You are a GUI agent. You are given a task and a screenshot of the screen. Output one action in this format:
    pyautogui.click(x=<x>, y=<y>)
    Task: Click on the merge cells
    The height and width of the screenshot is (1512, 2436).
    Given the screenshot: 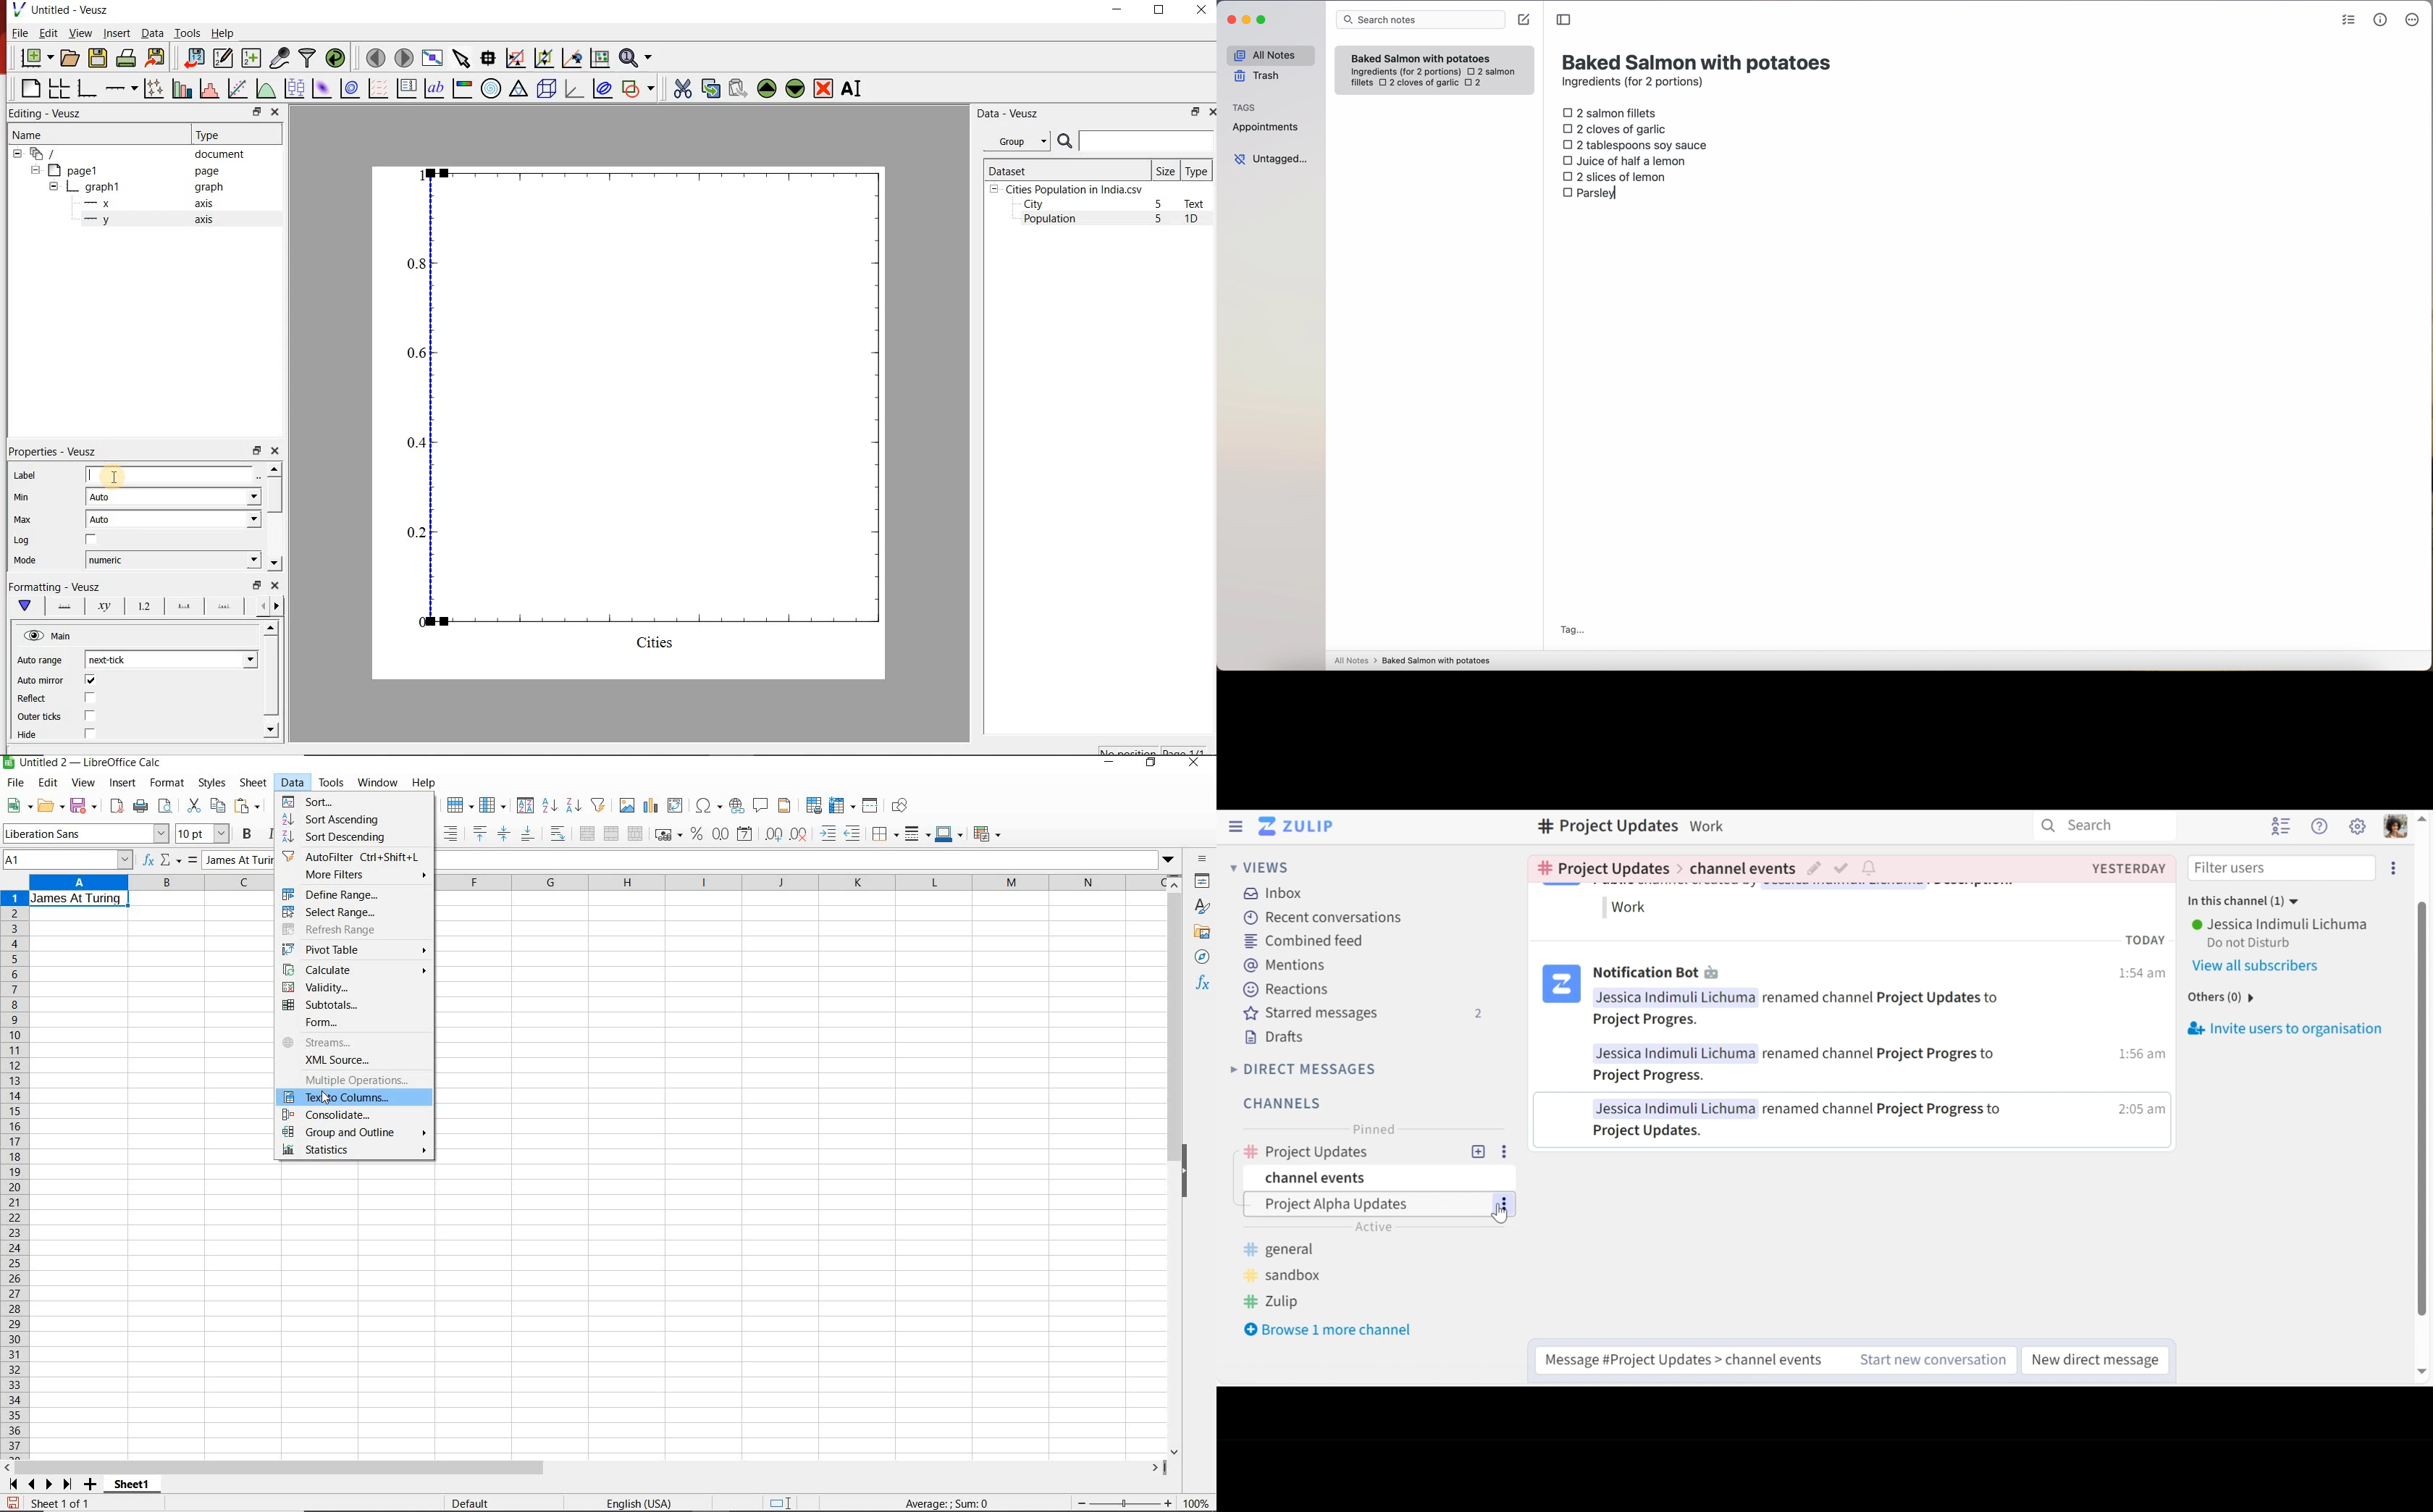 What is the action you would take?
    pyautogui.click(x=613, y=835)
    